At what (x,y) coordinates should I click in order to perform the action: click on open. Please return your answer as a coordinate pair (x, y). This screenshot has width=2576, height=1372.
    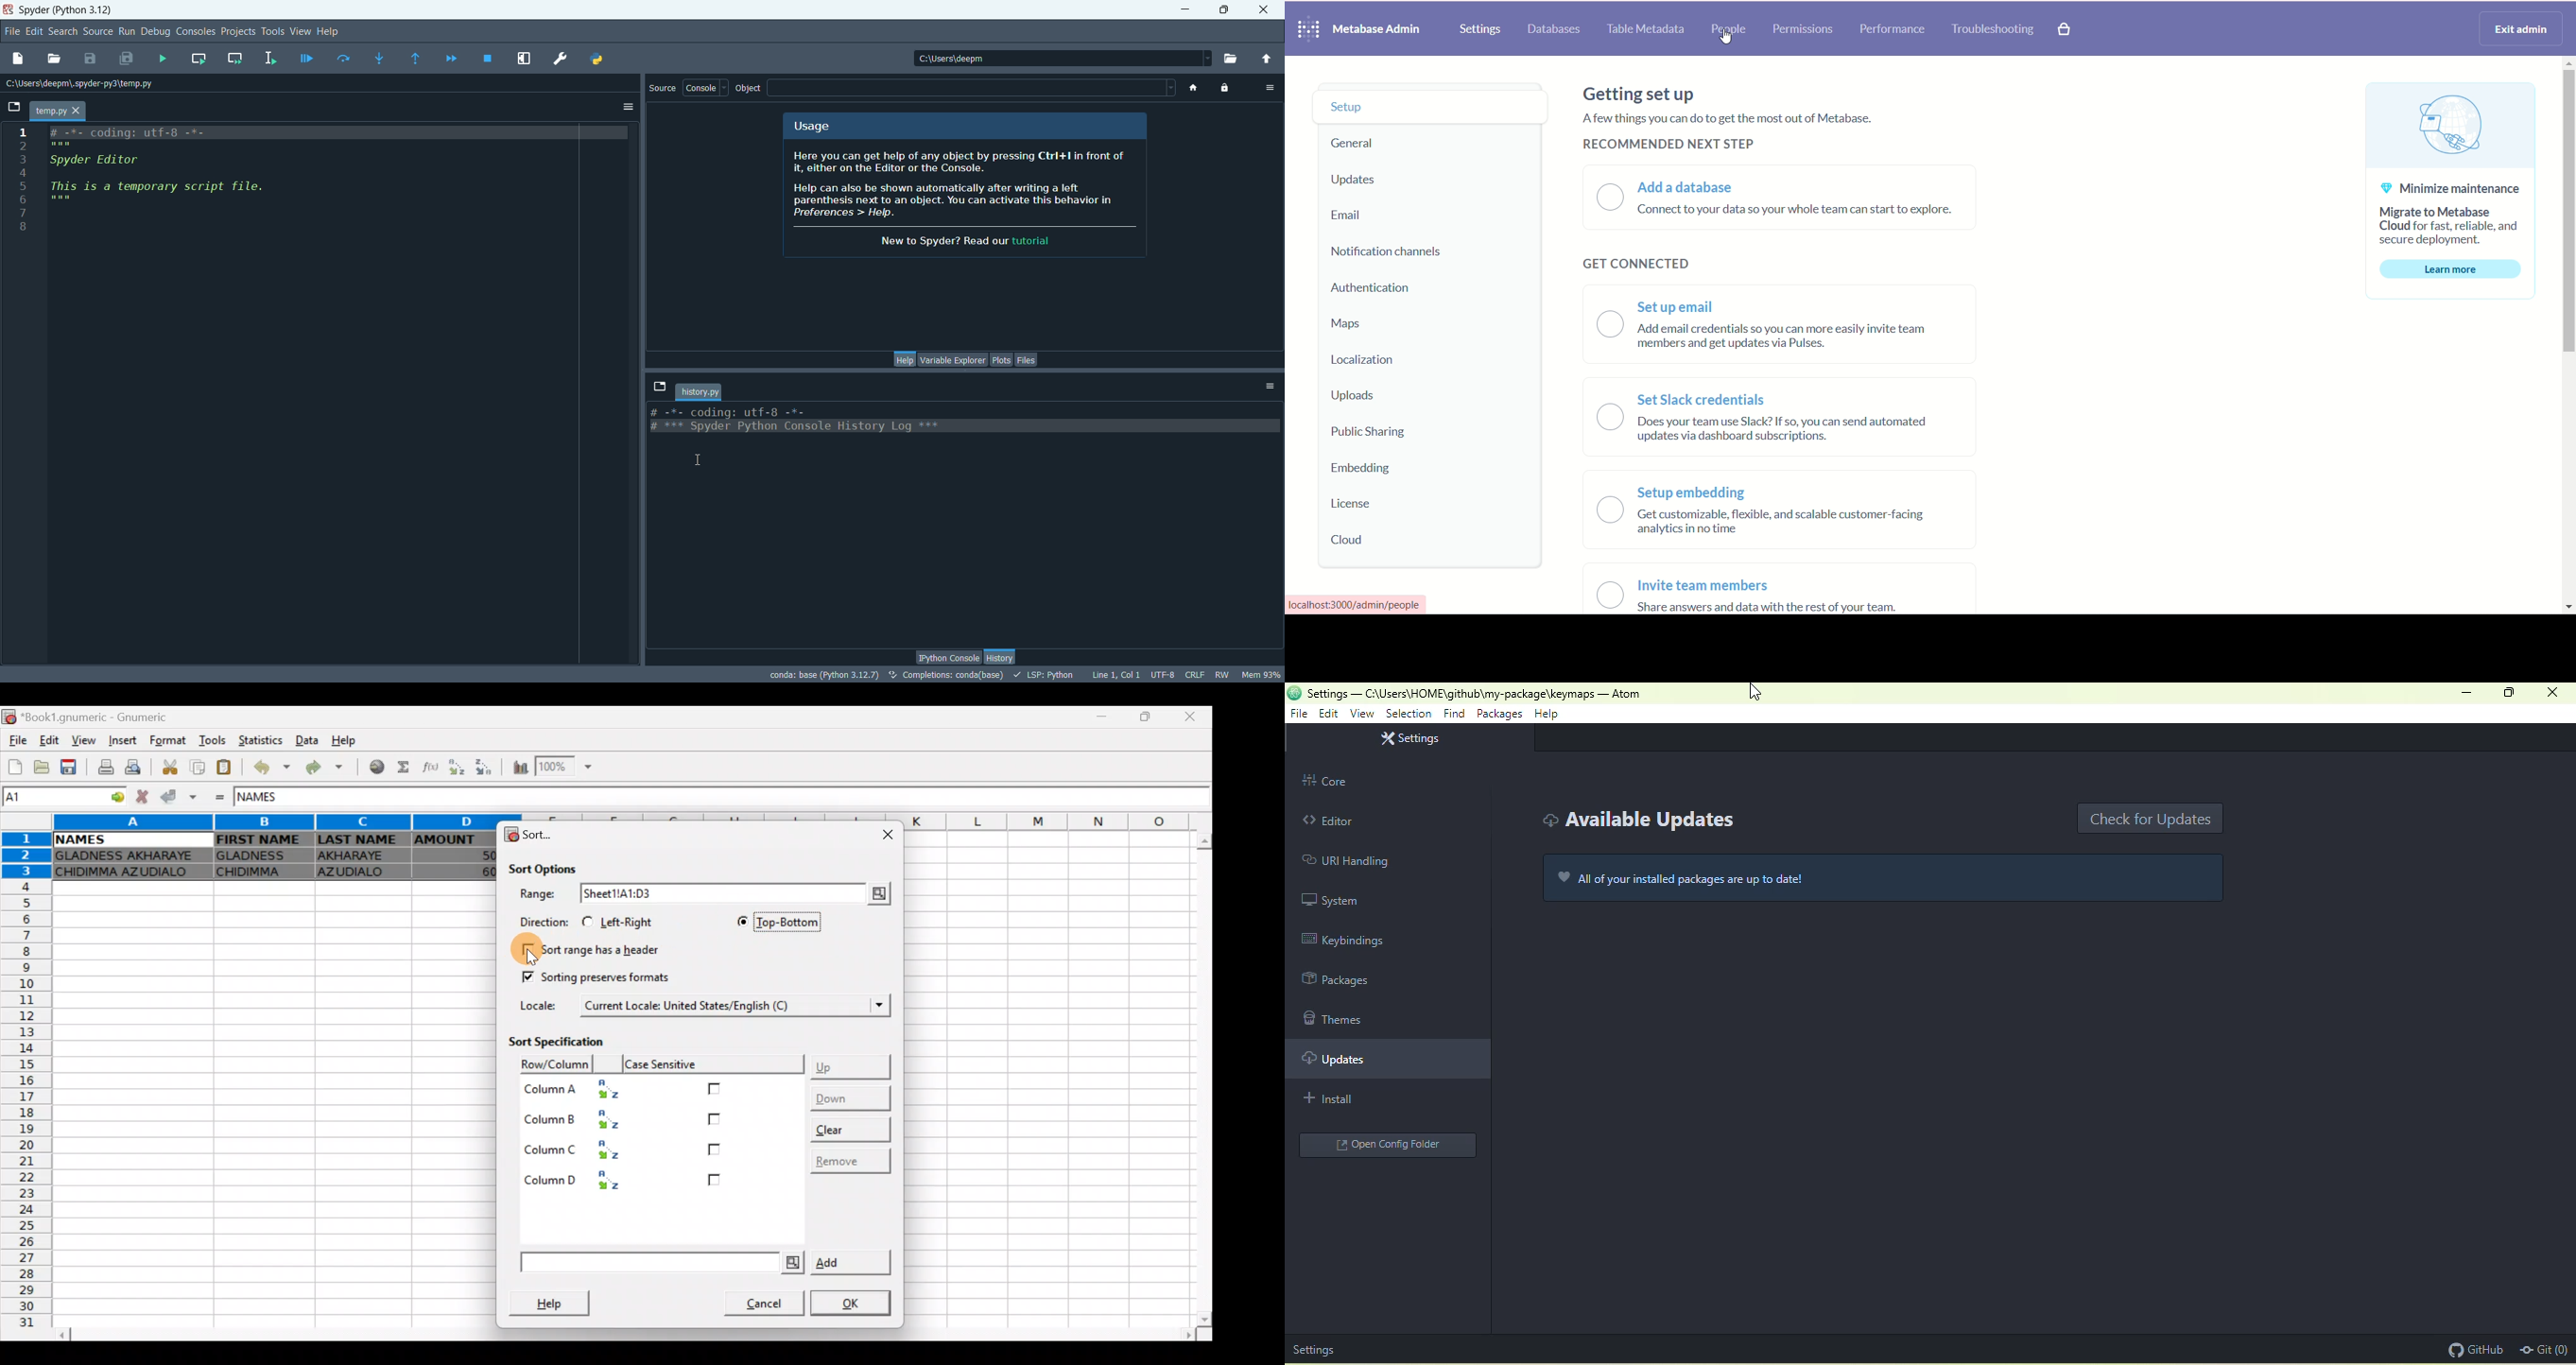
    Looking at the image, I should click on (53, 58).